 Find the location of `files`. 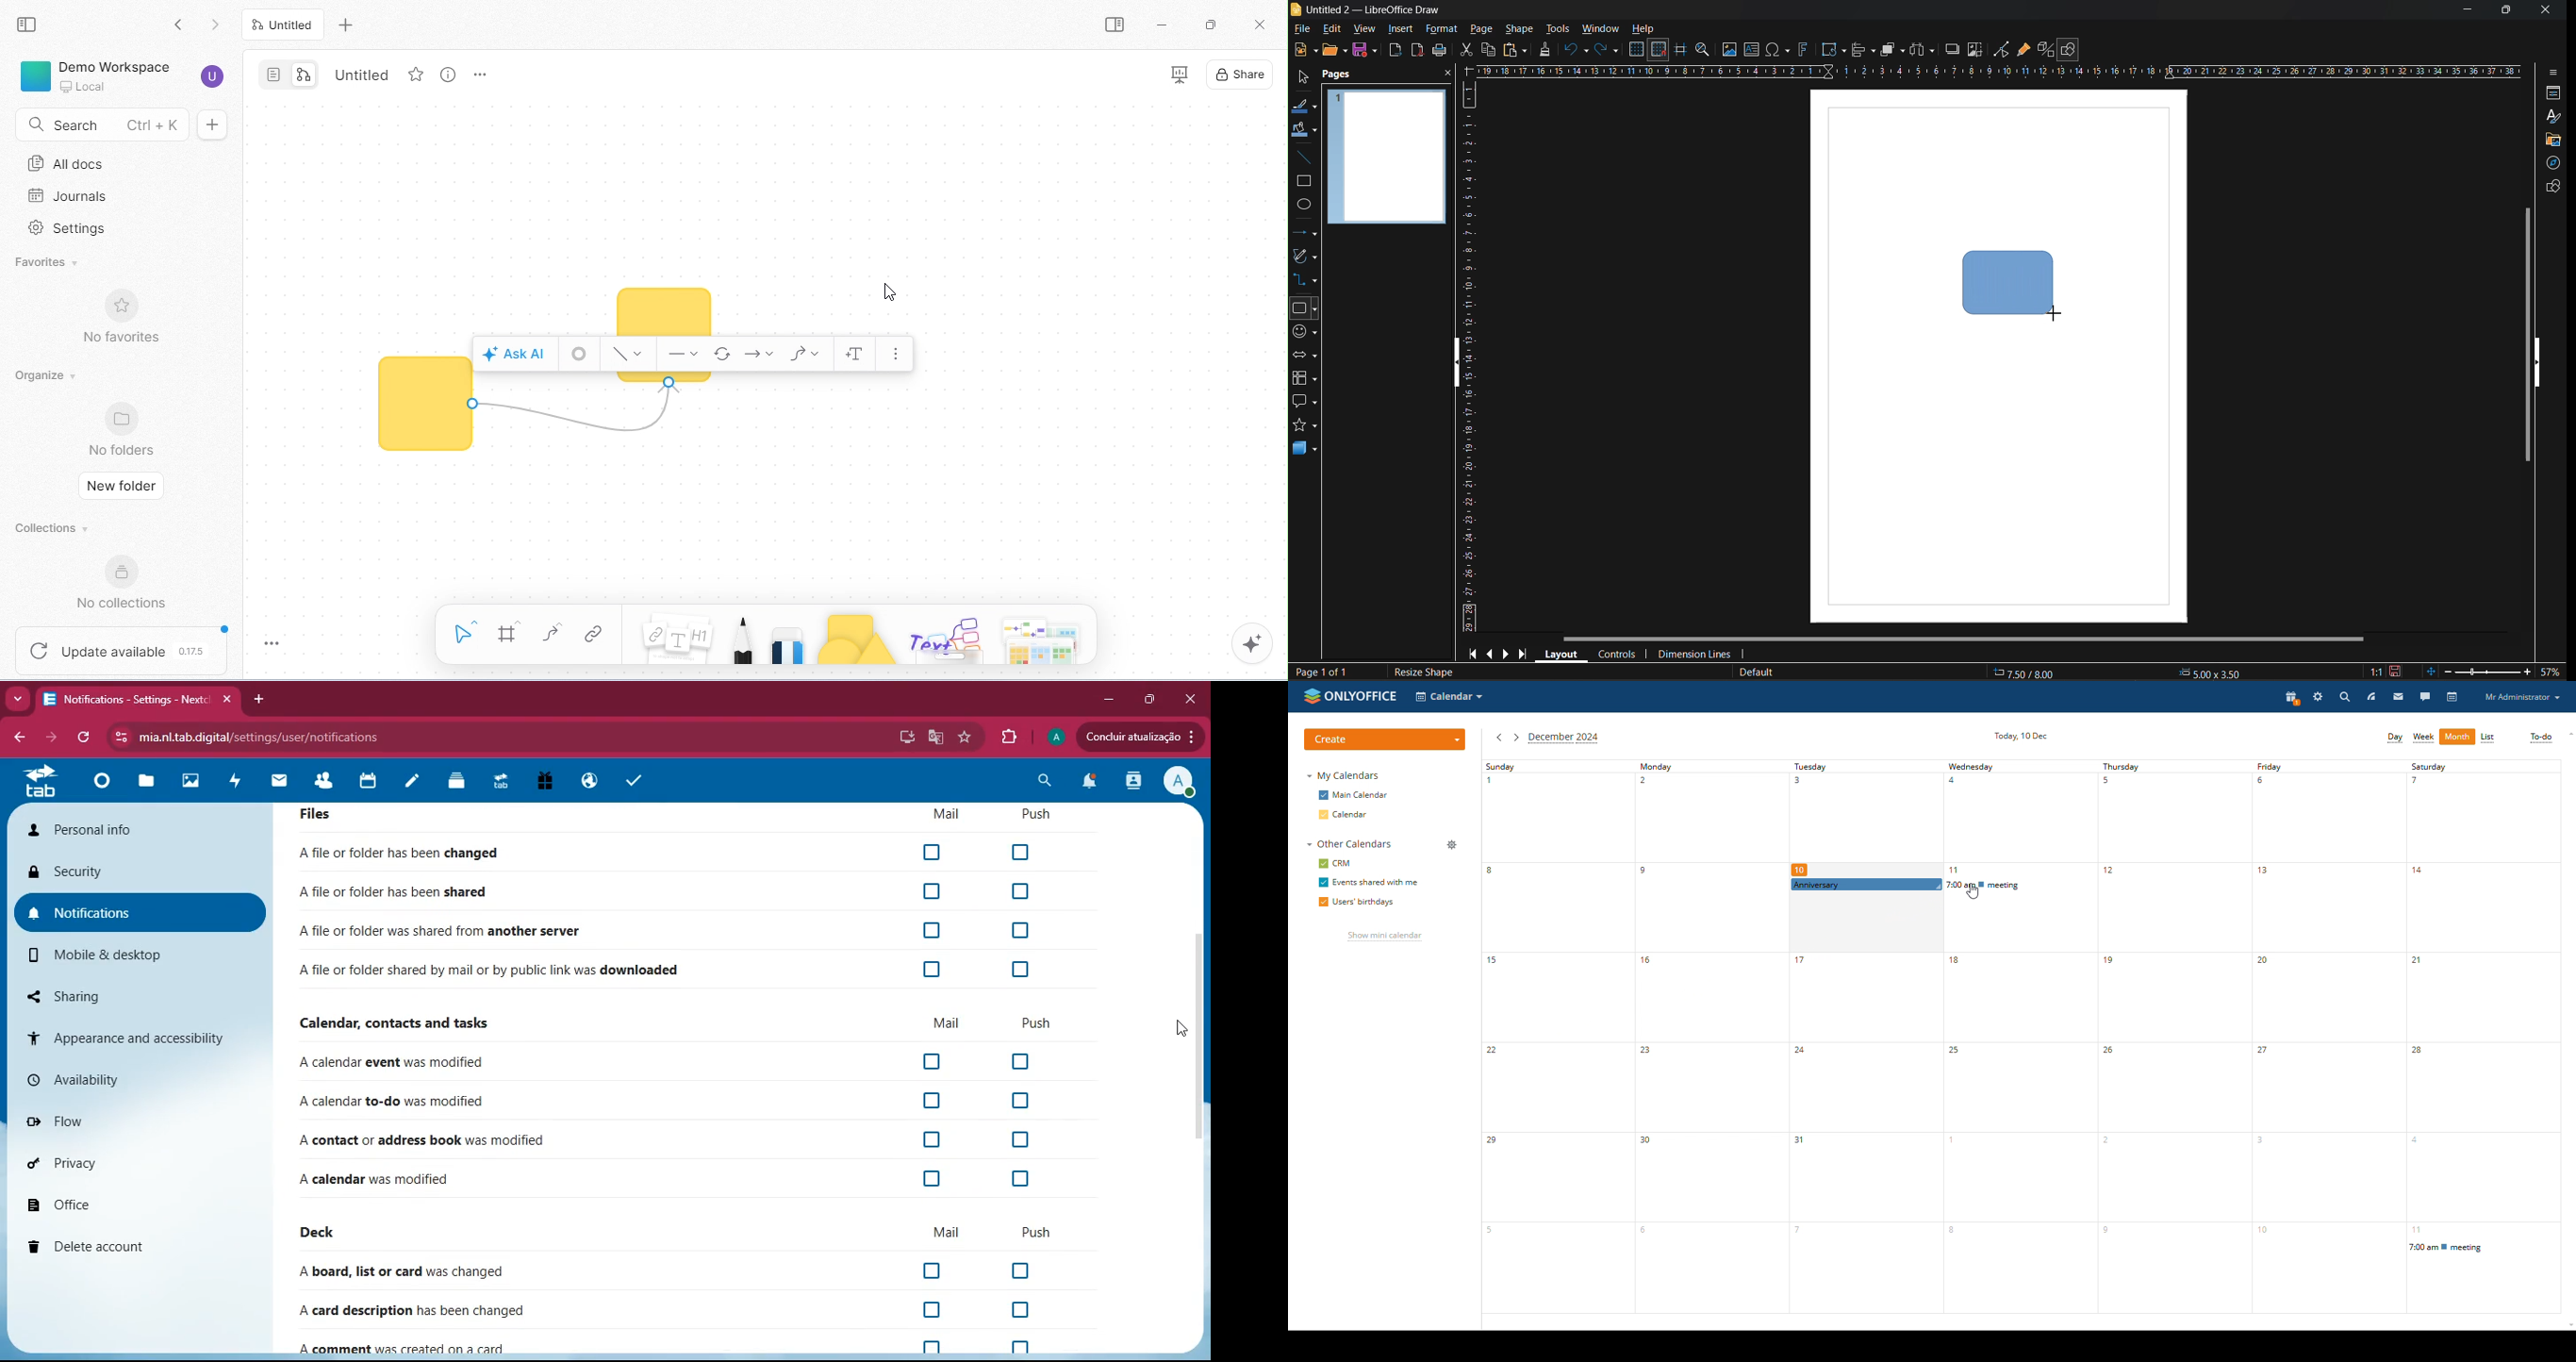

files is located at coordinates (151, 782).